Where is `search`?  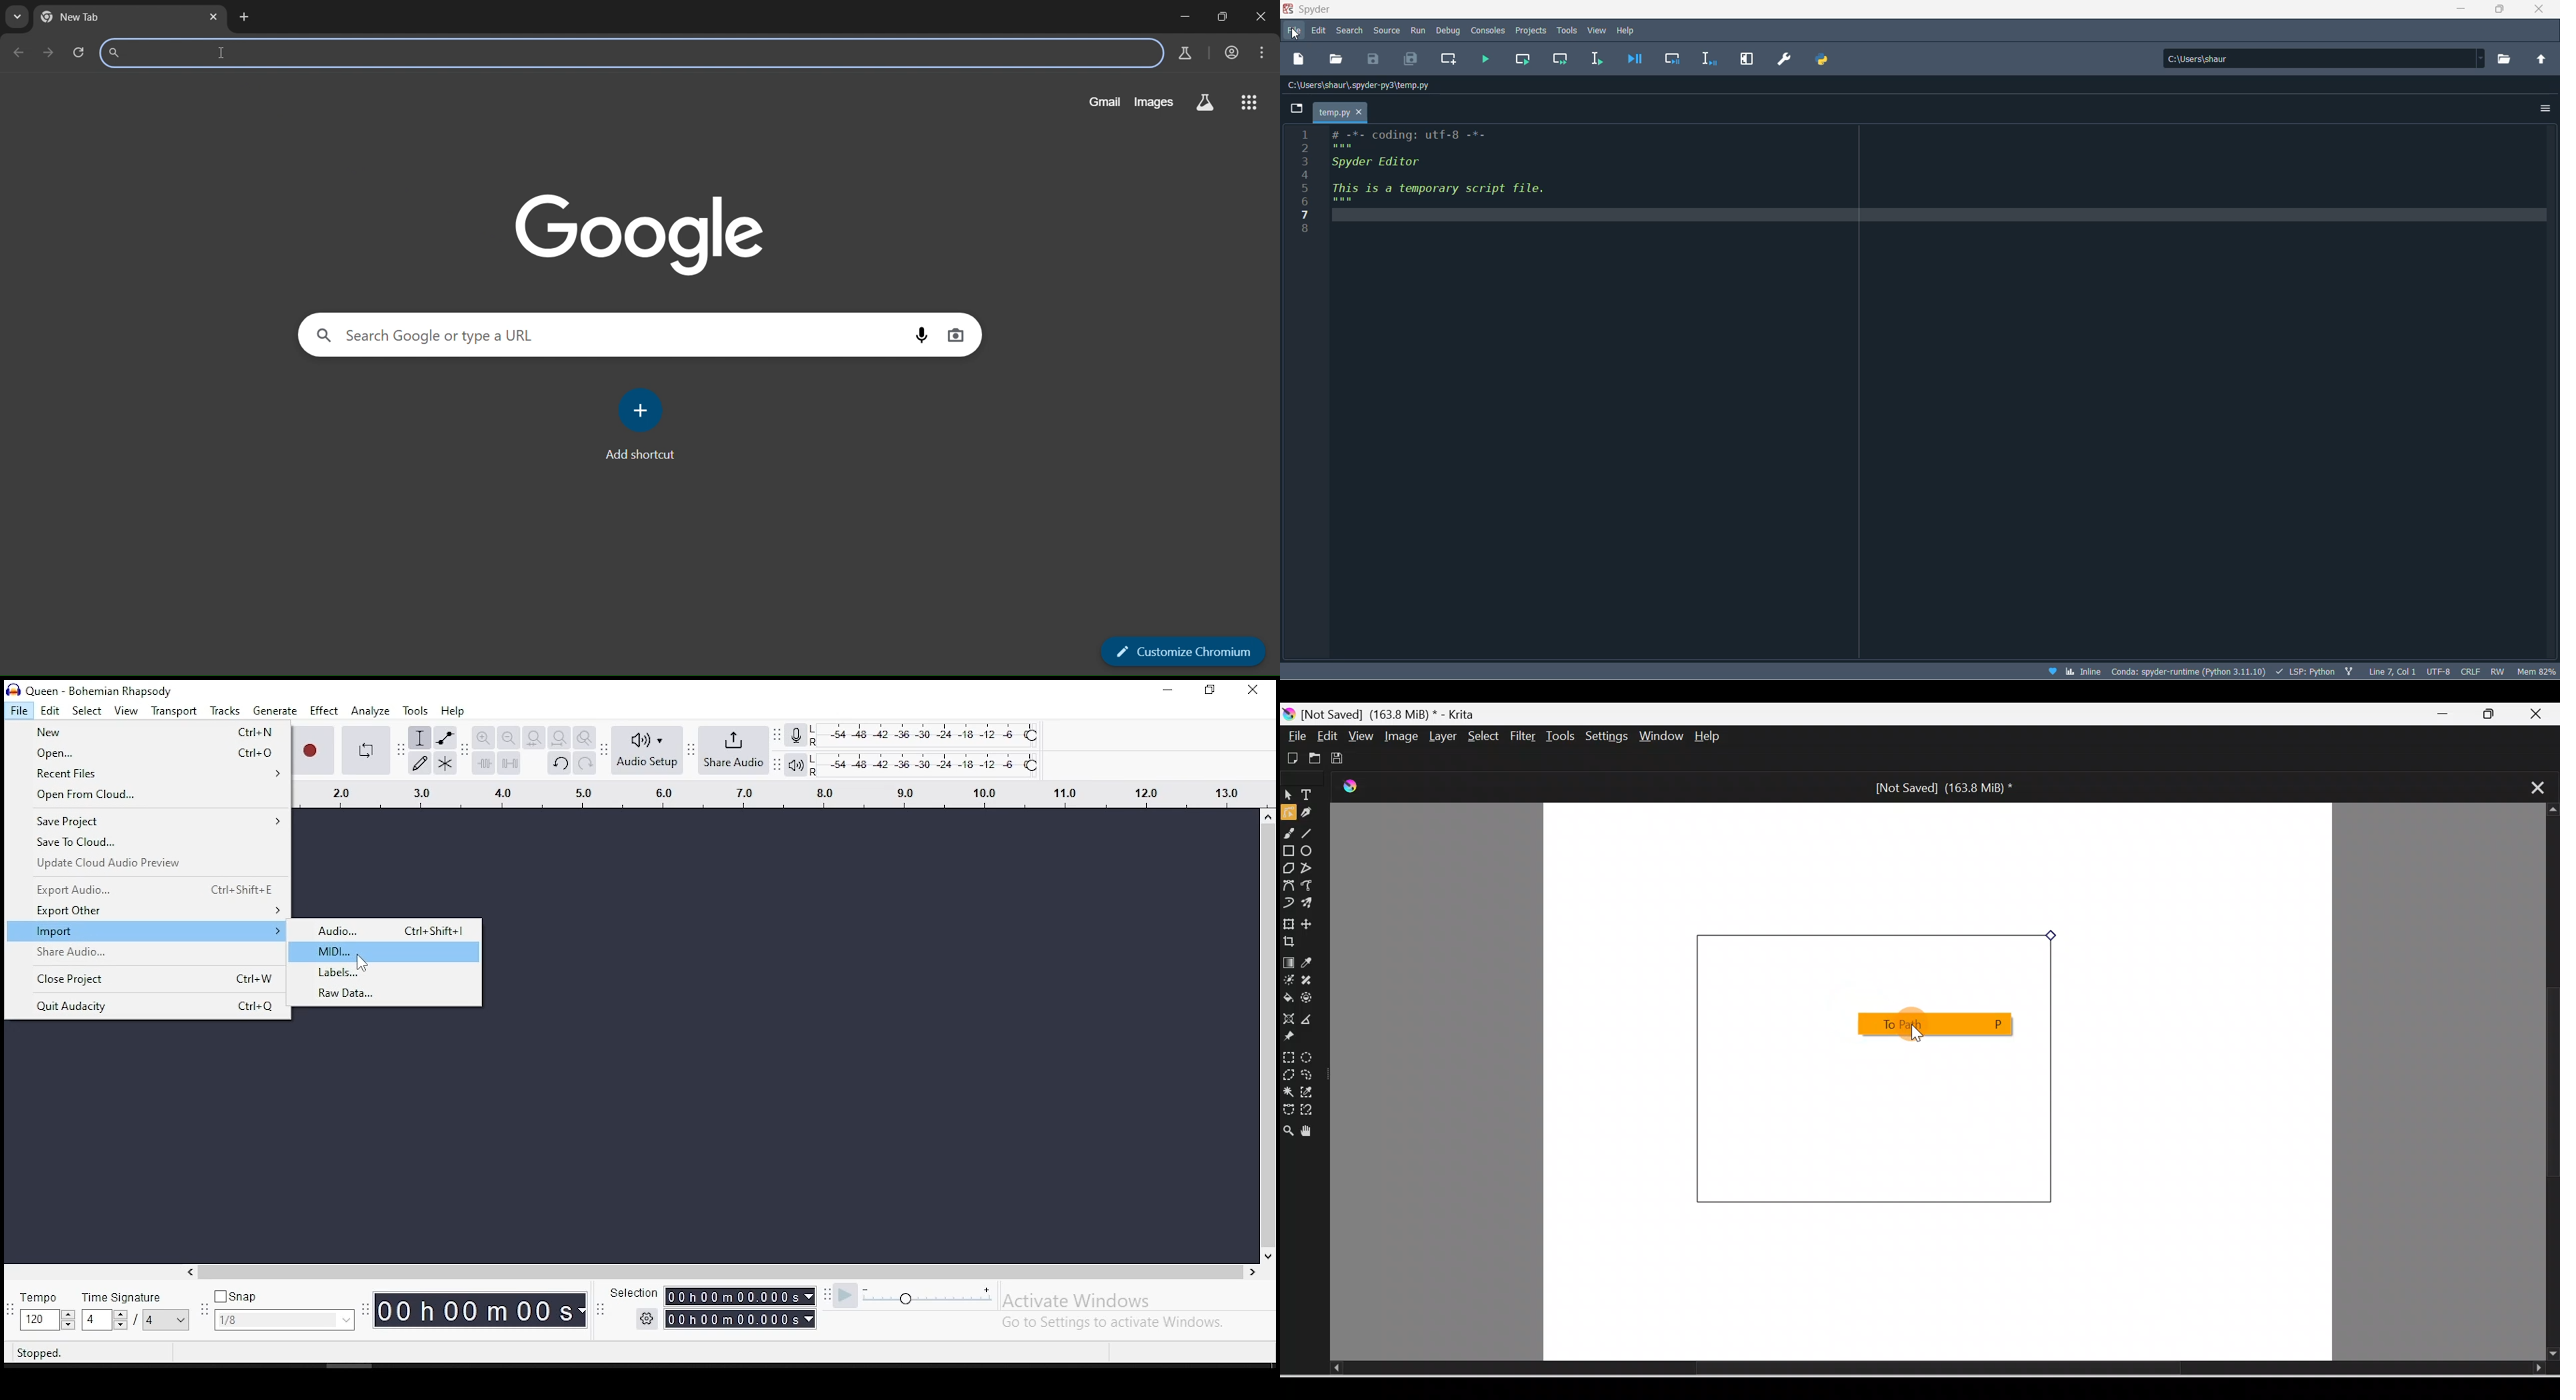 search is located at coordinates (1349, 33).